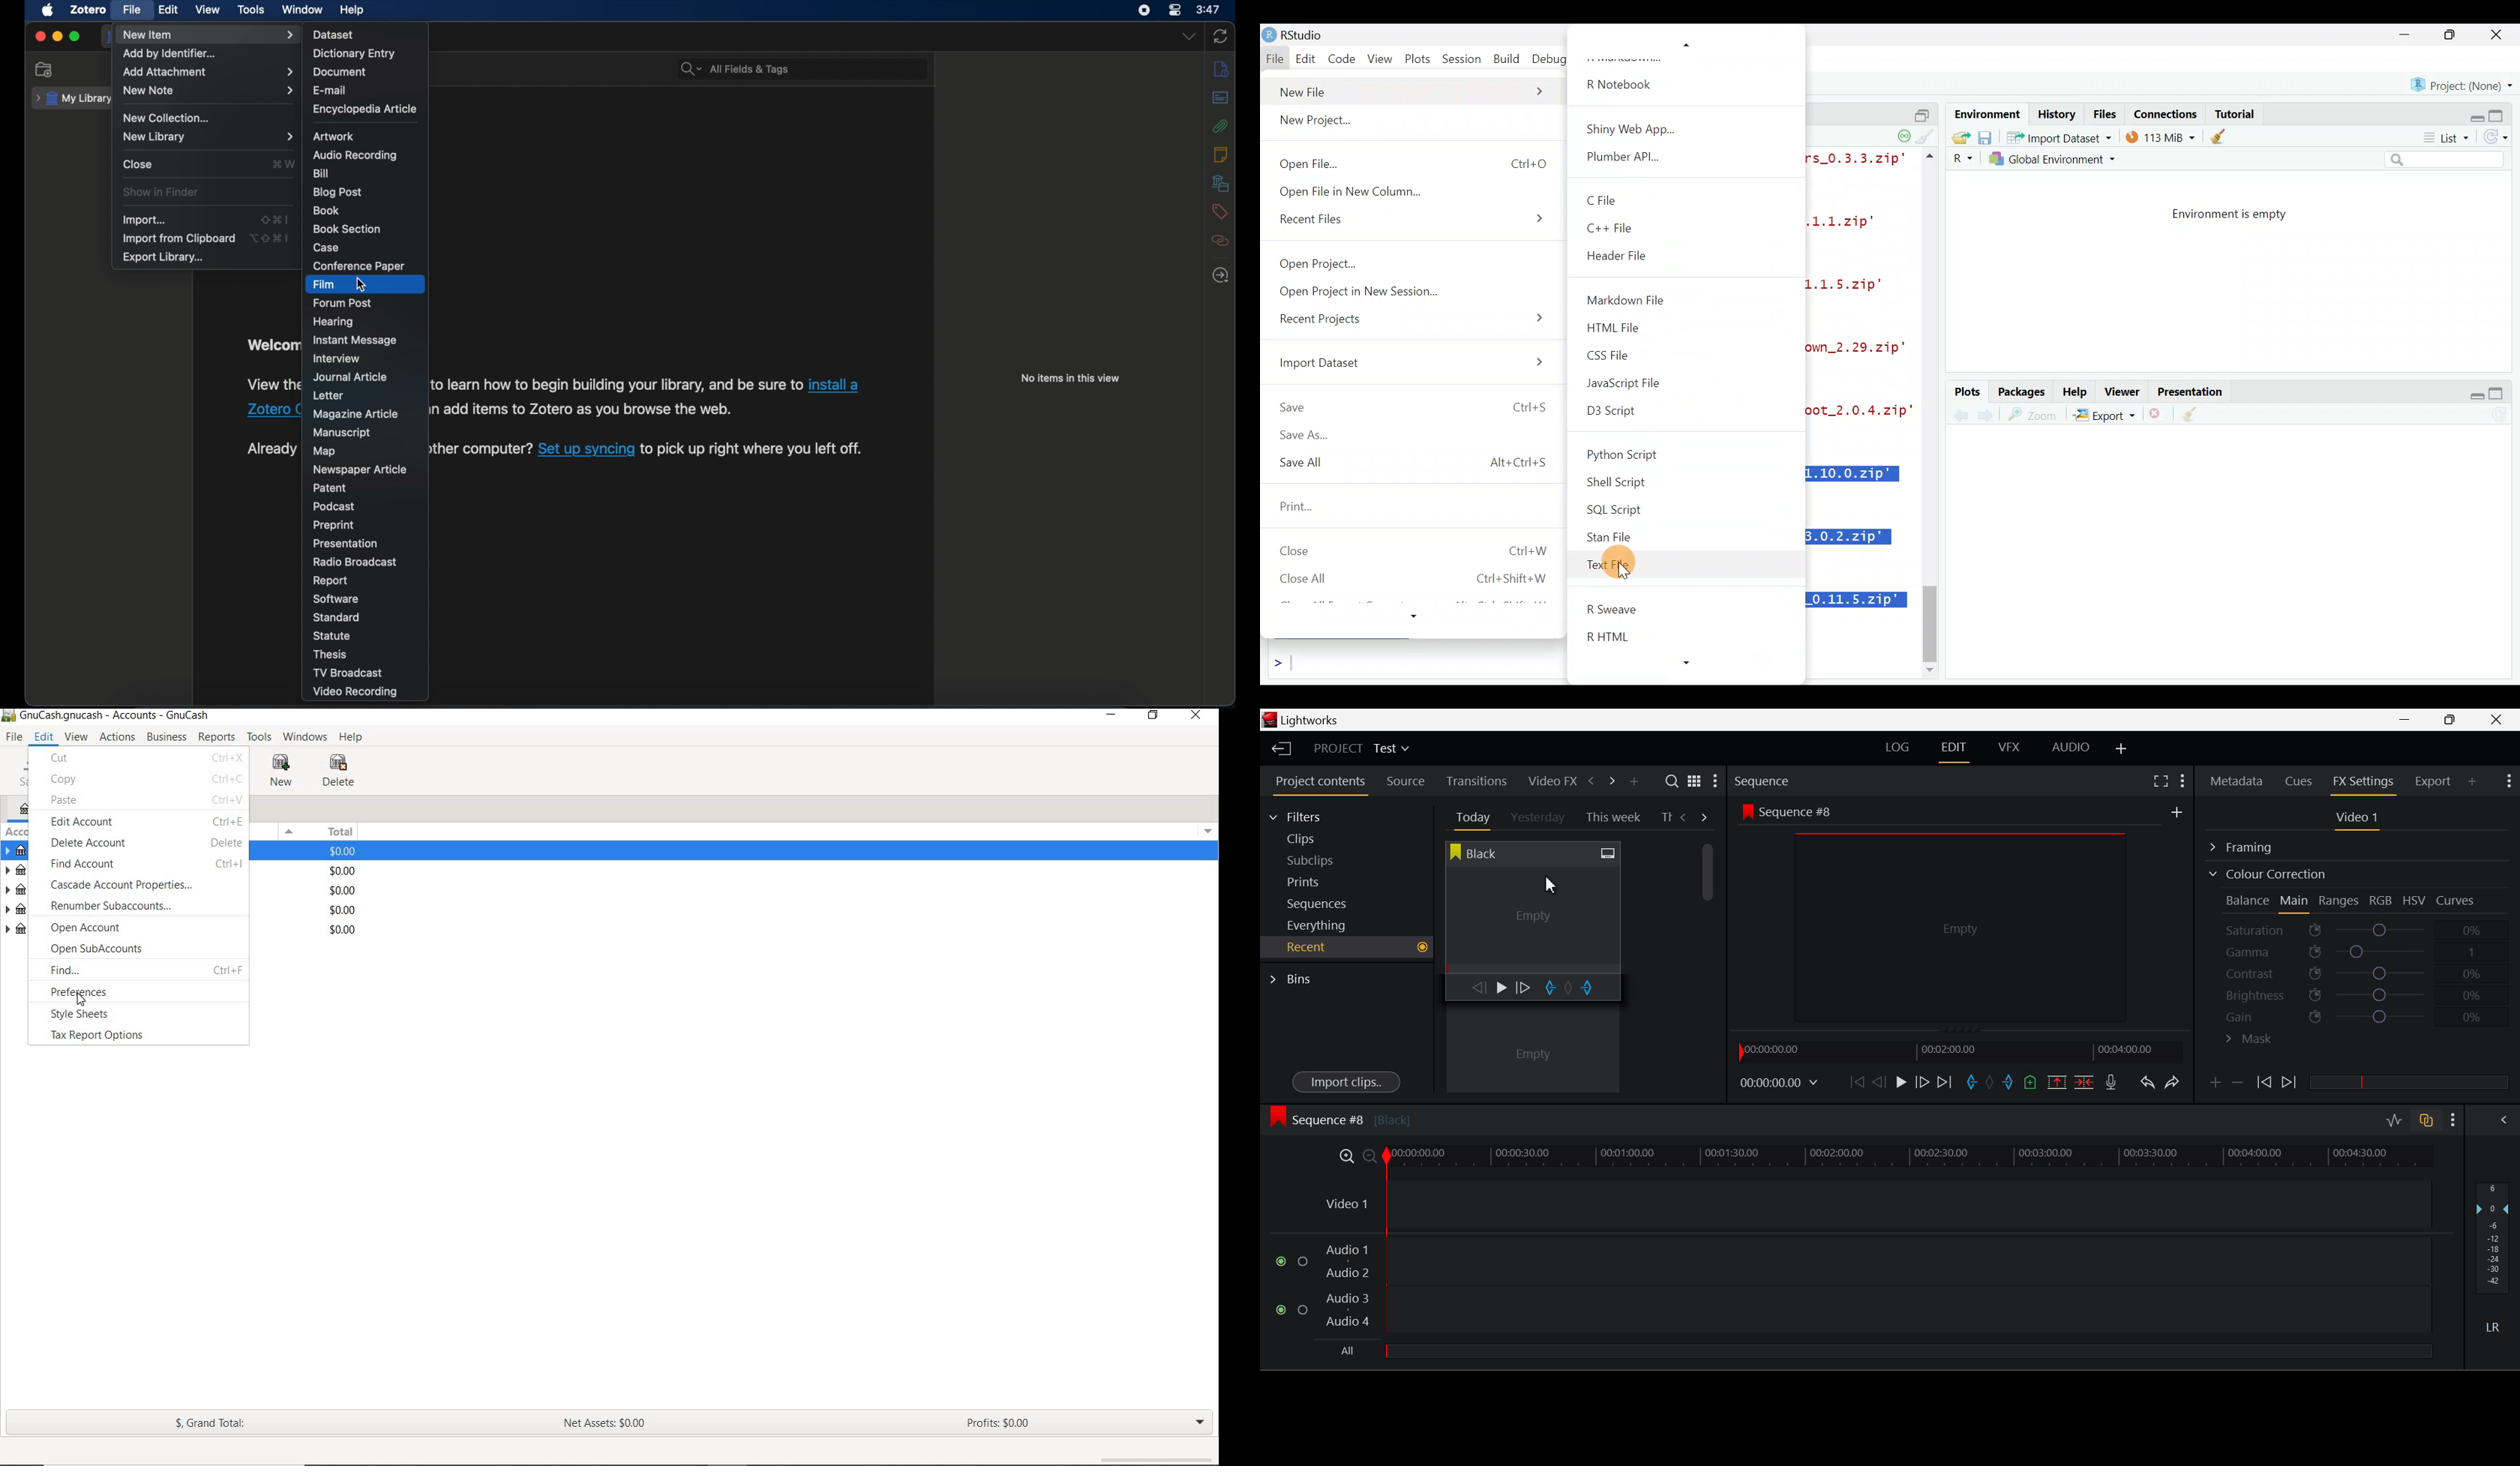 This screenshot has height=1484, width=2520. What do you see at coordinates (331, 581) in the screenshot?
I see `report` at bounding box center [331, 581].